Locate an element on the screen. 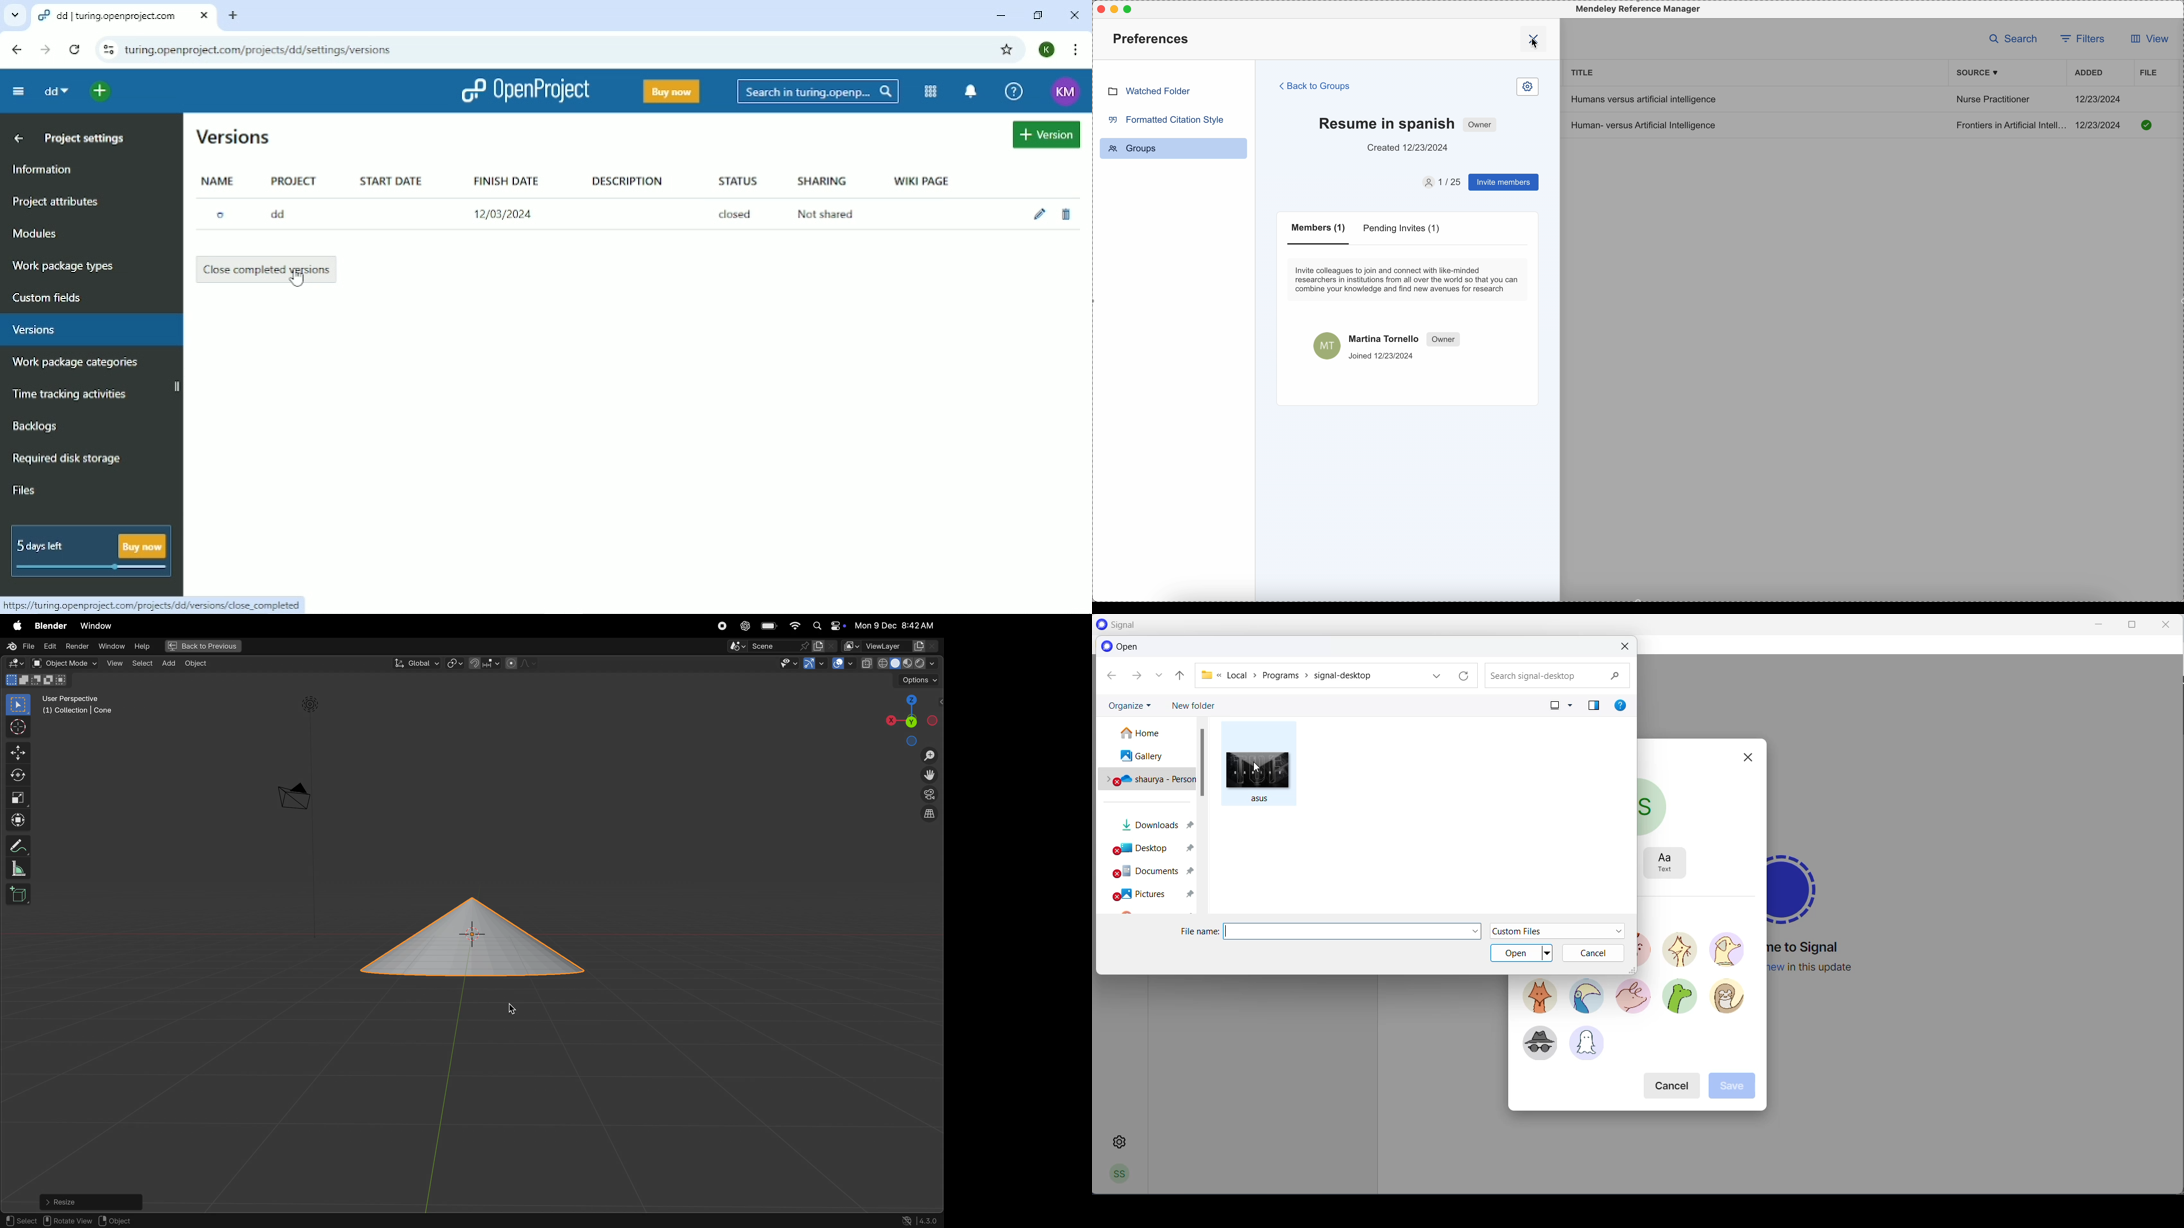  forward is located at coordinates (42, 50).